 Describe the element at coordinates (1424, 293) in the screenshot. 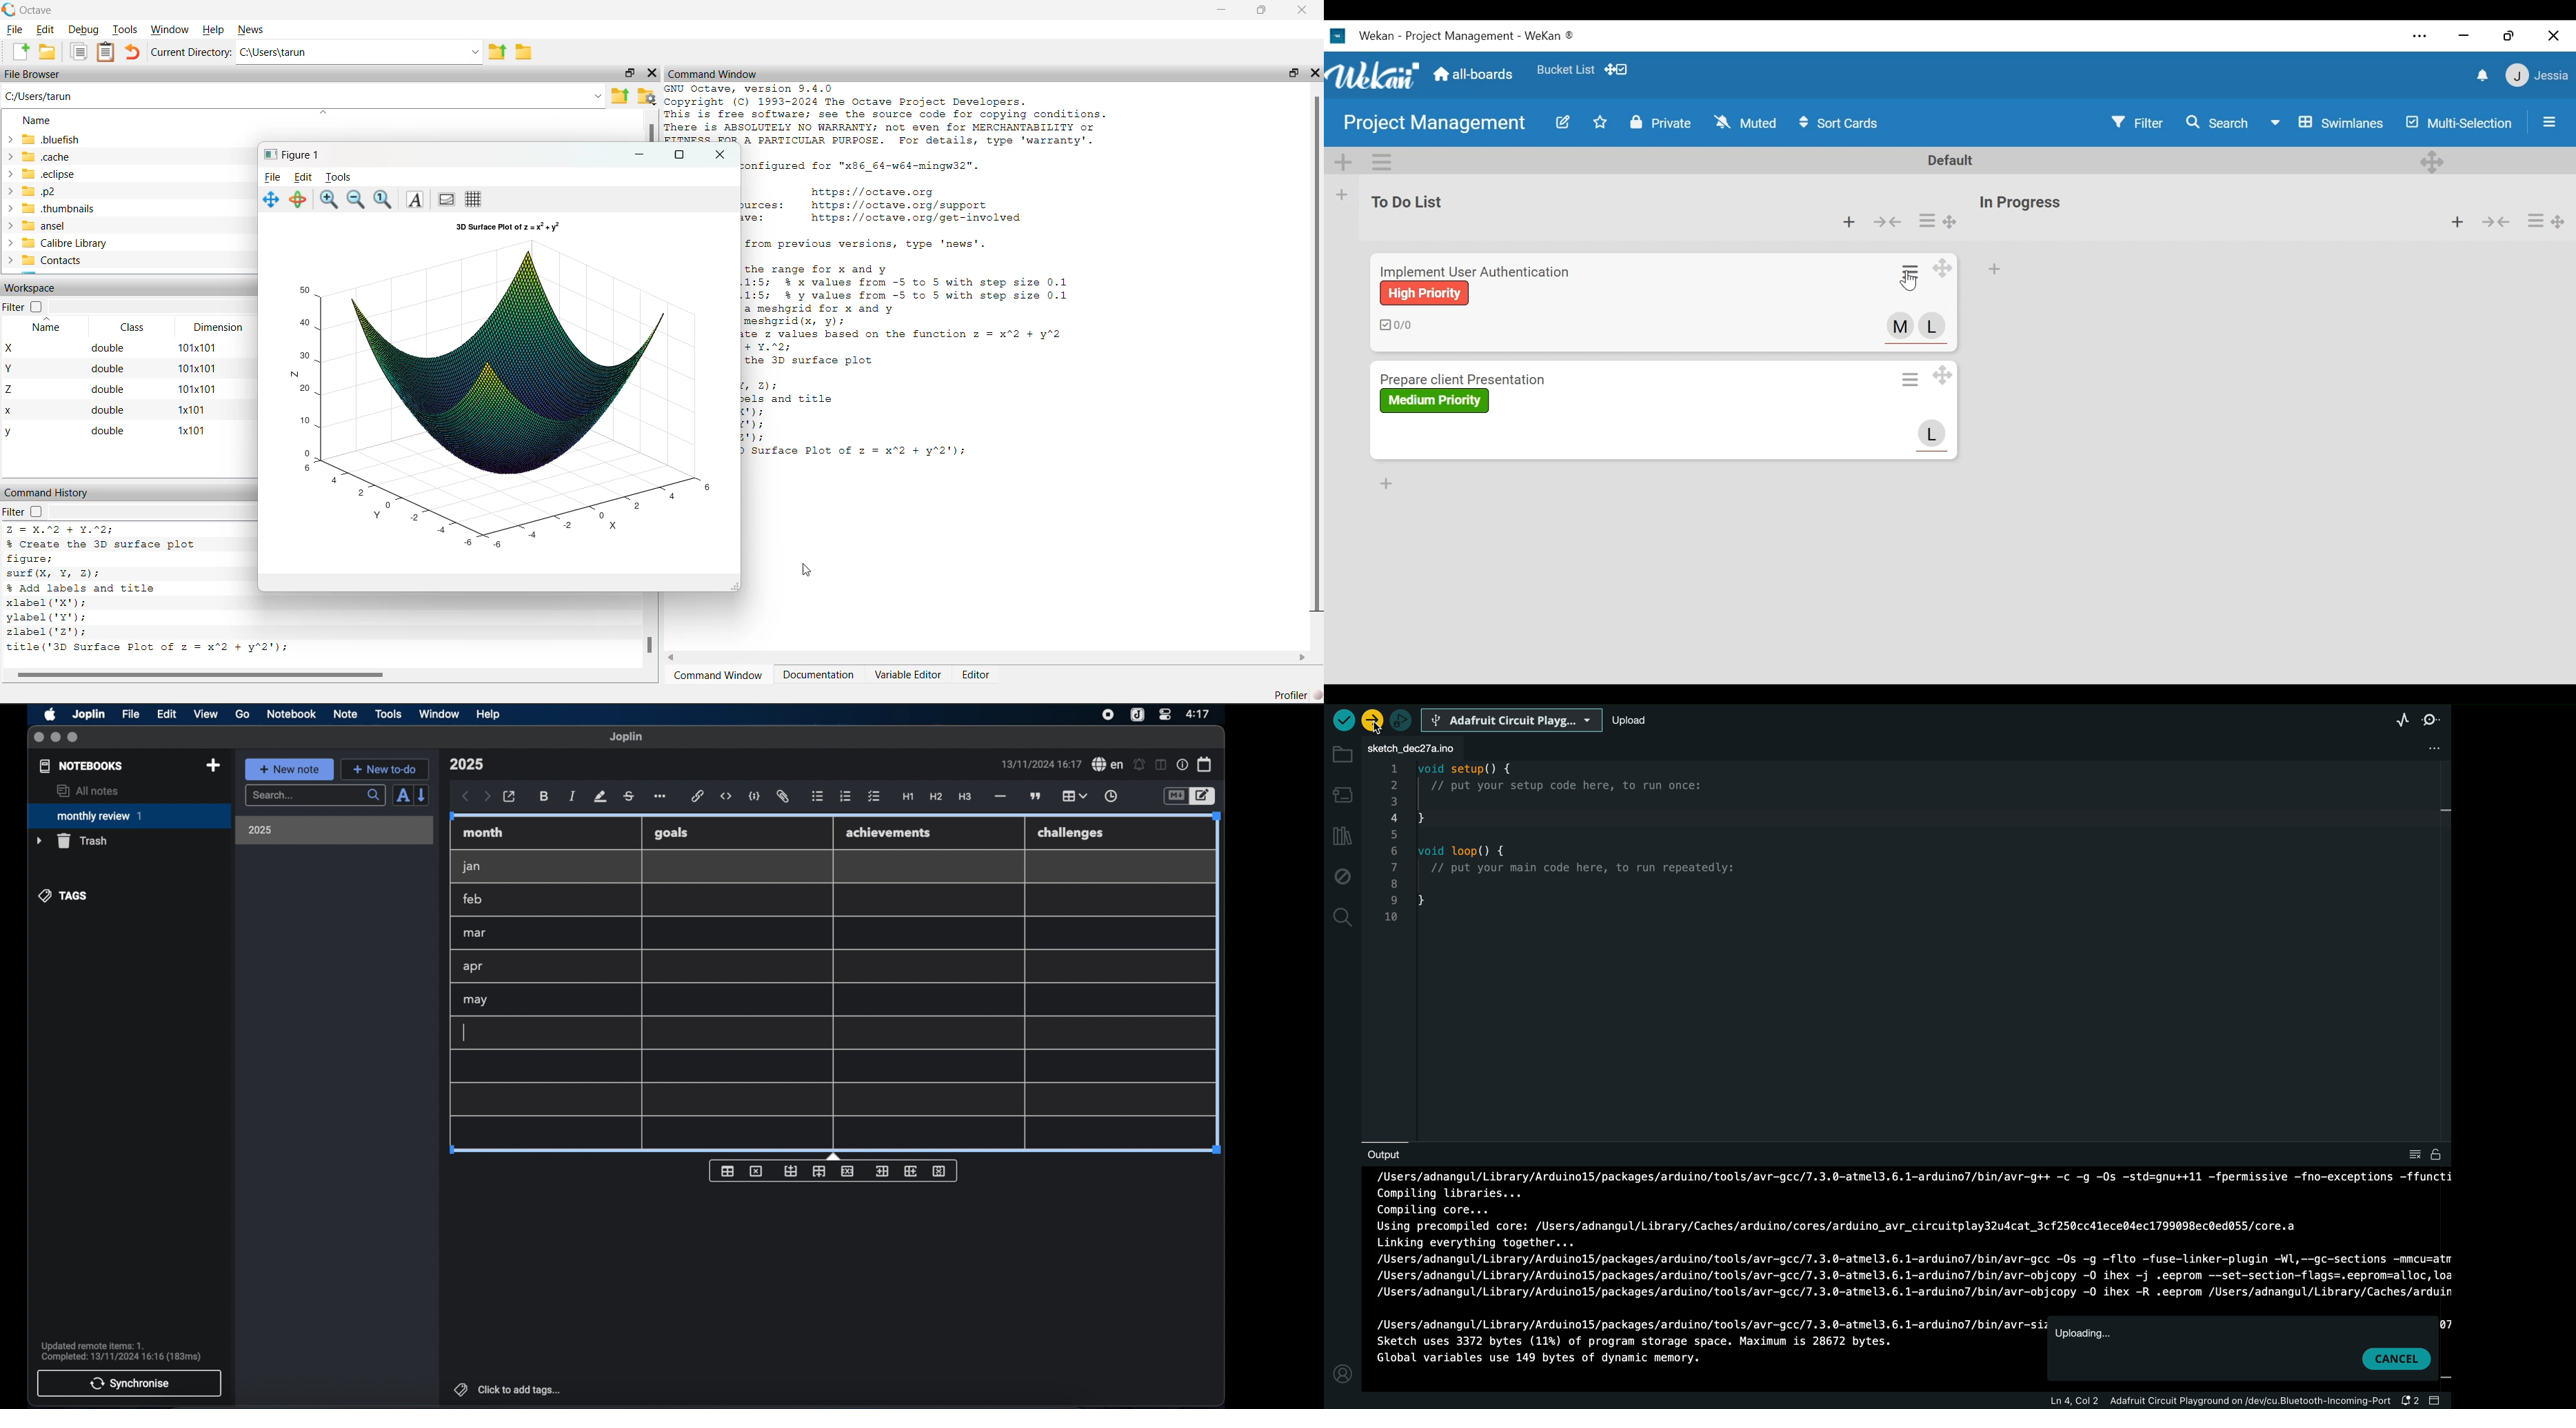

I see `Label` at that location.